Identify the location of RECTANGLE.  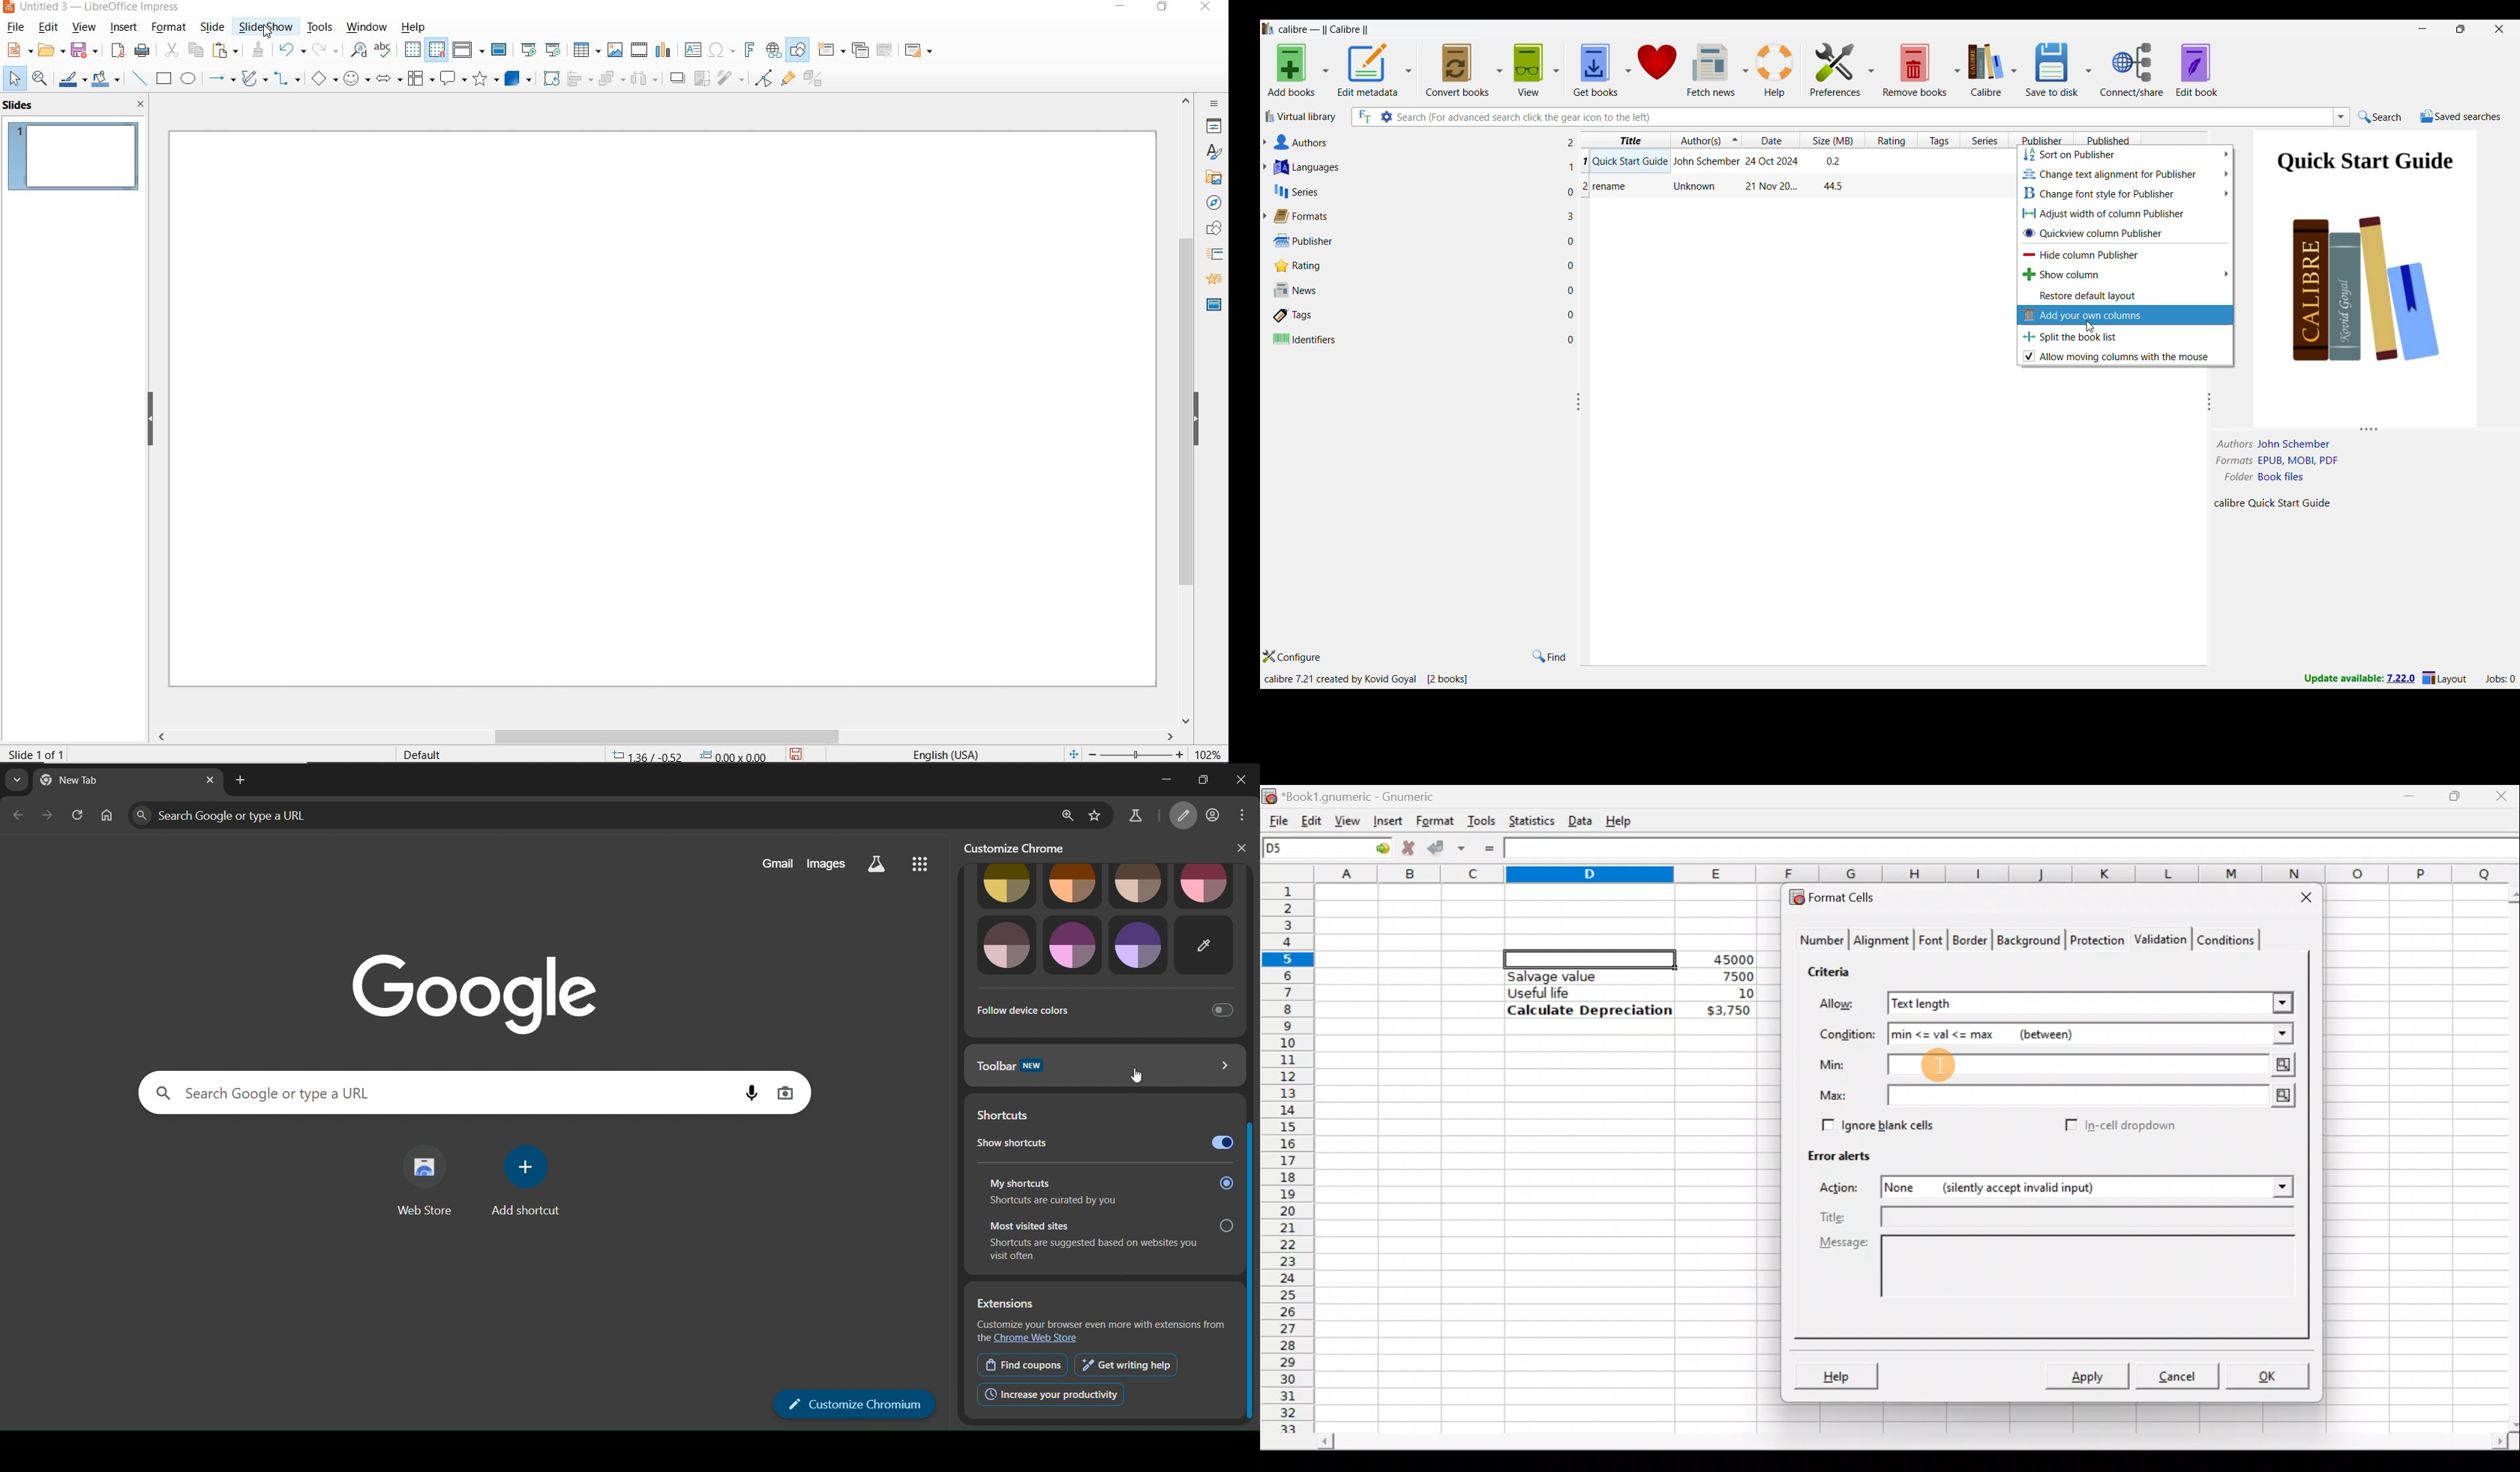
(165, 78).